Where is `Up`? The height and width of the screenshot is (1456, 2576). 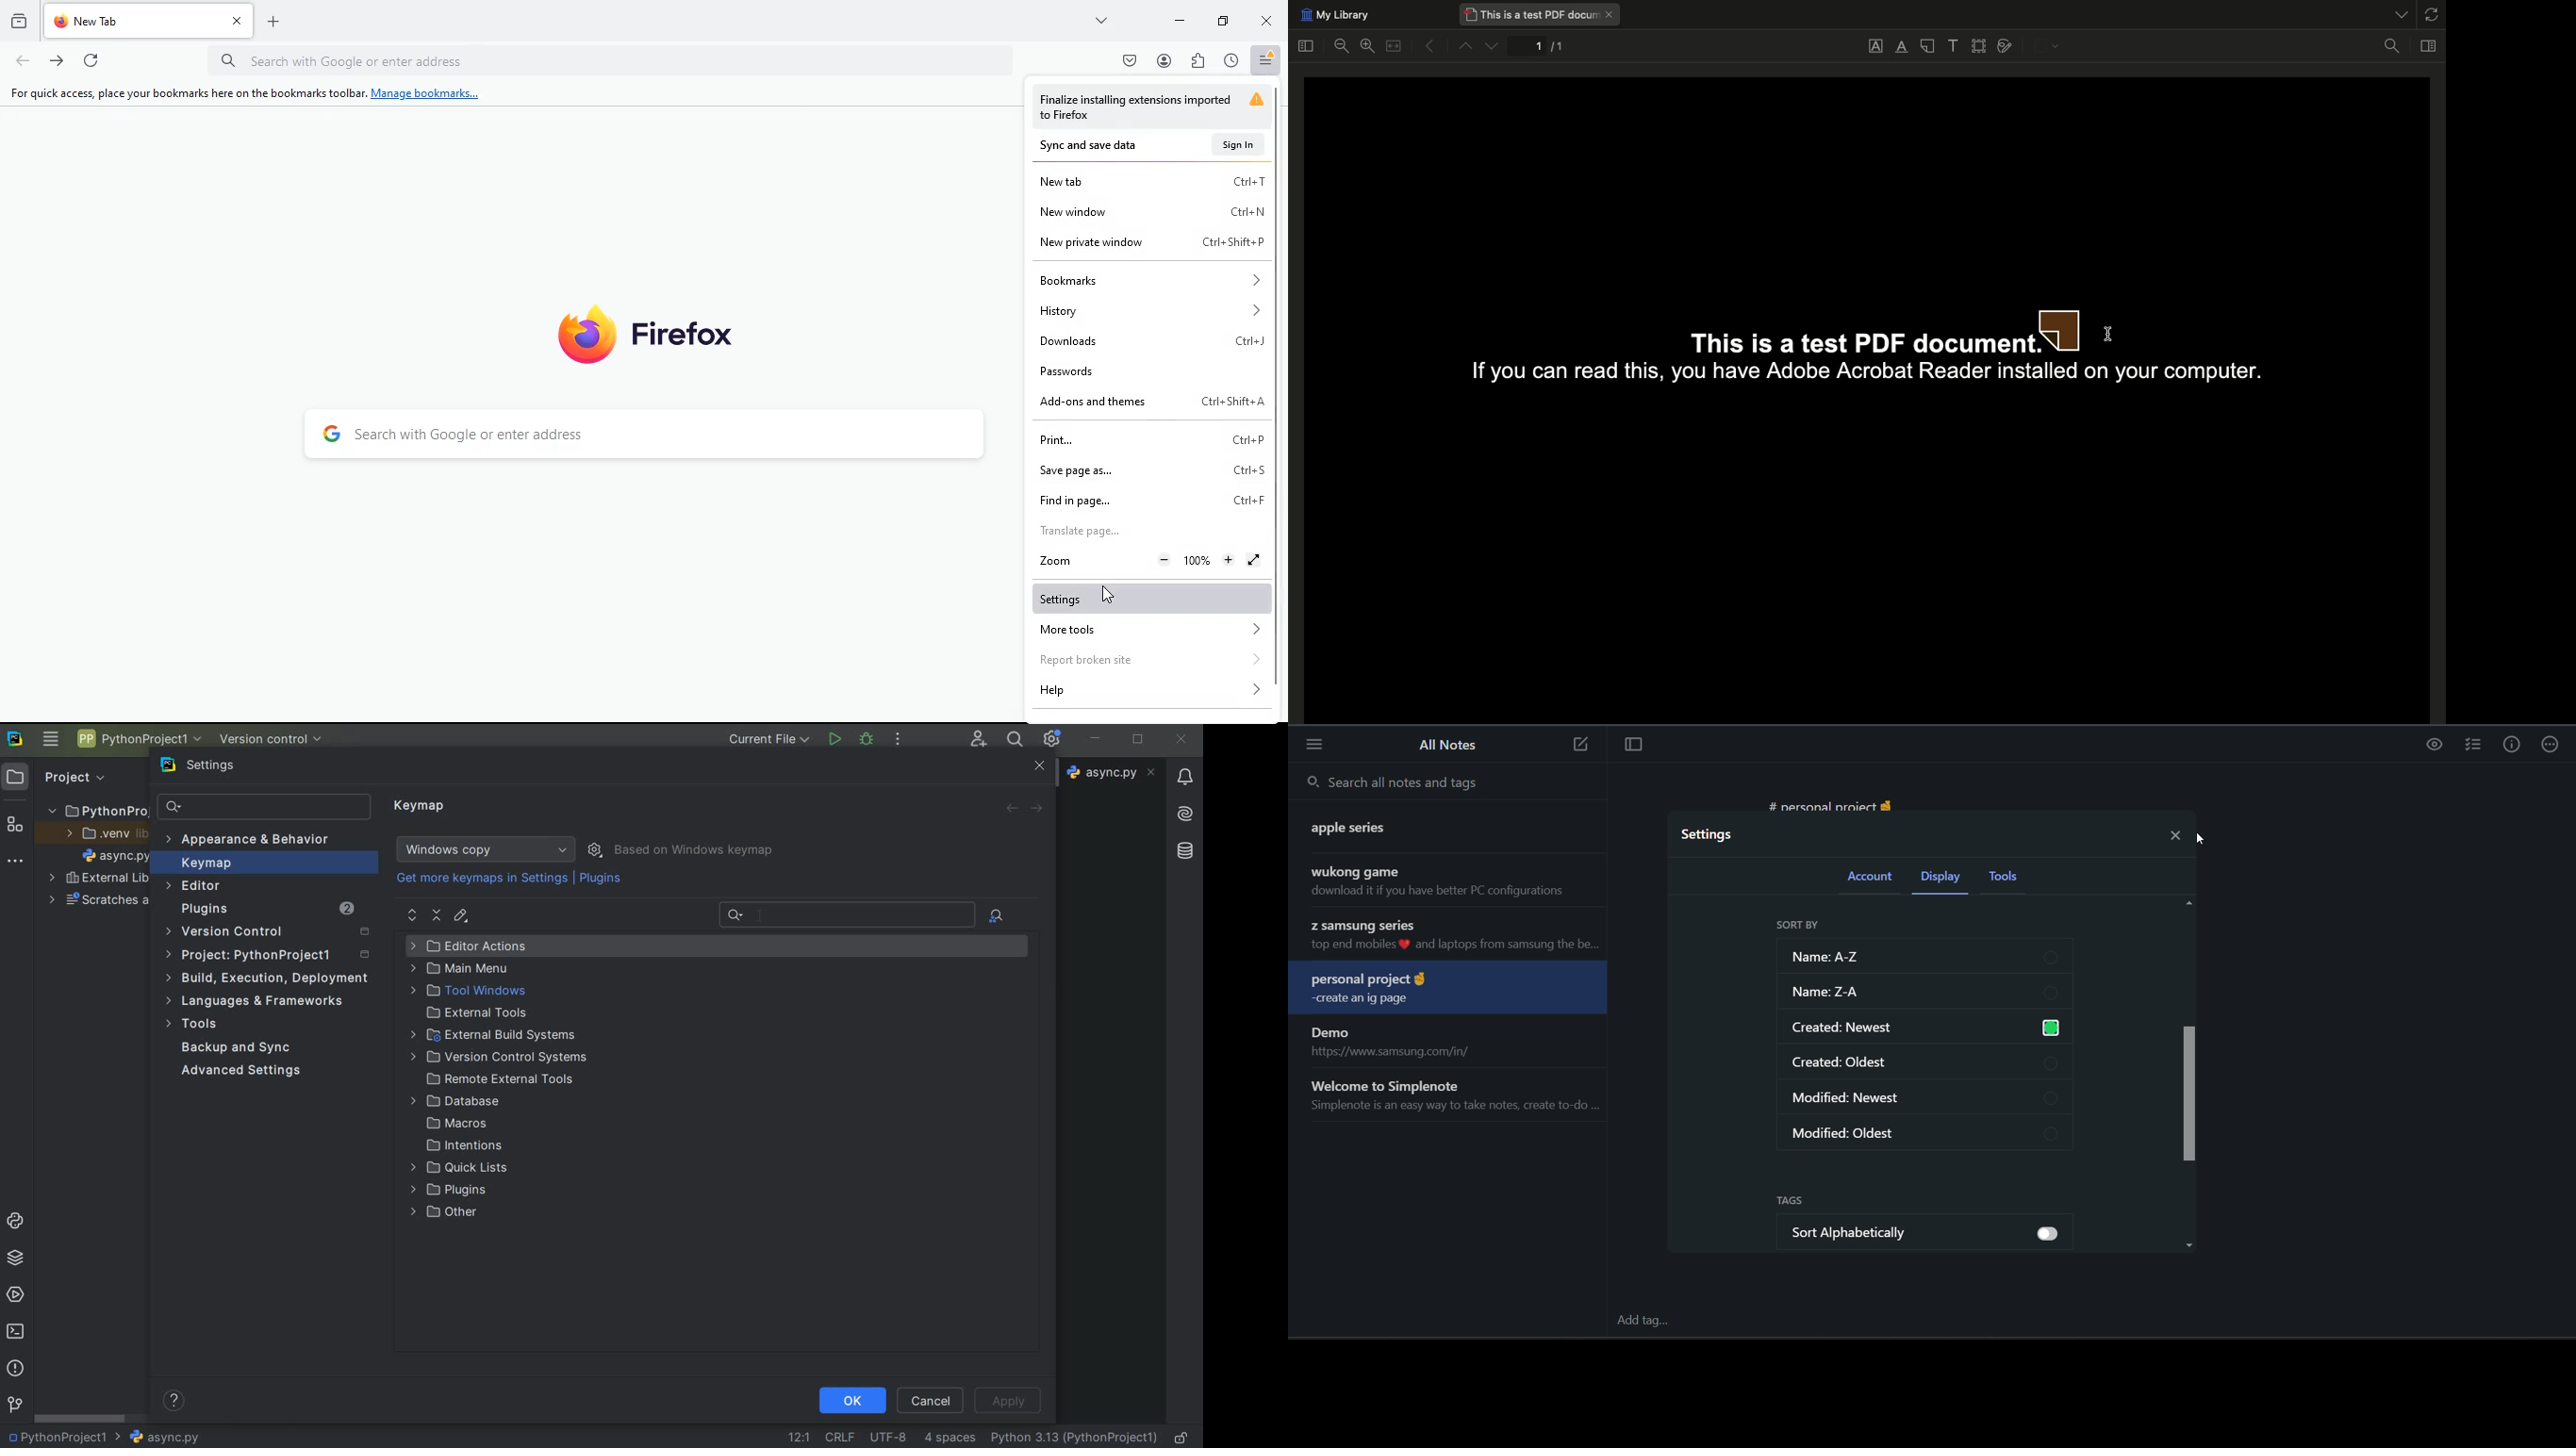
Up is located at coordinates (1464, 47).